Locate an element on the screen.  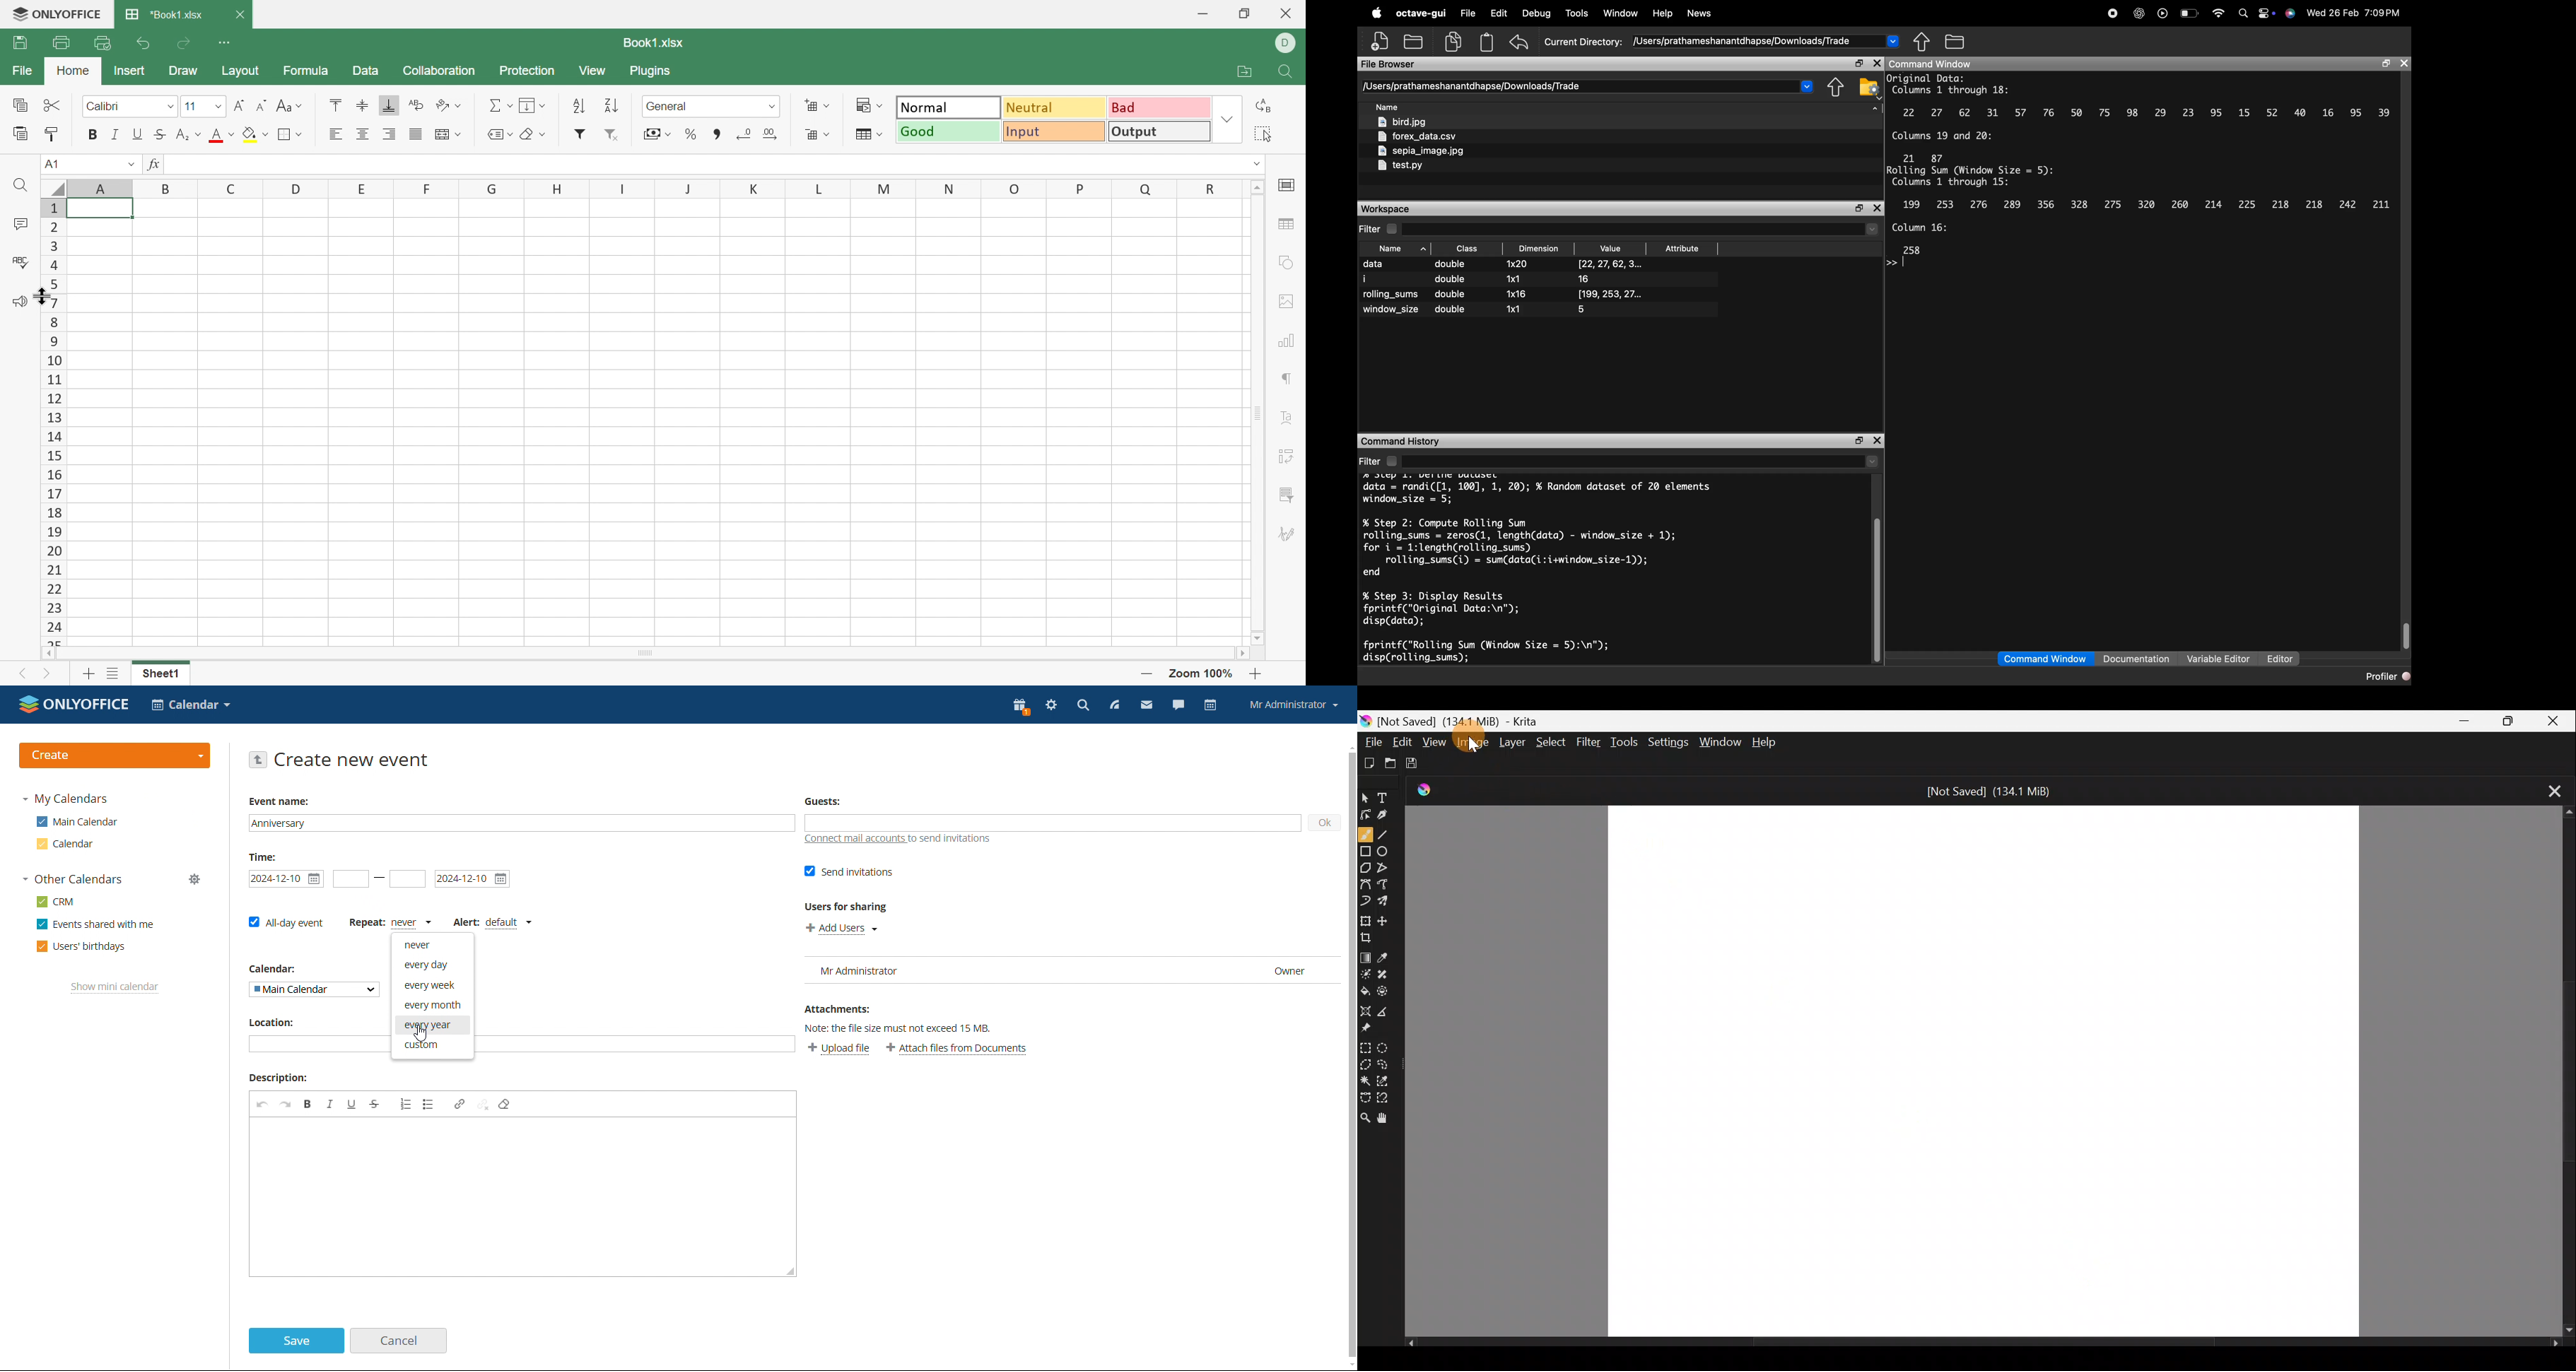
send invitations is located at coordinates (850, 871).